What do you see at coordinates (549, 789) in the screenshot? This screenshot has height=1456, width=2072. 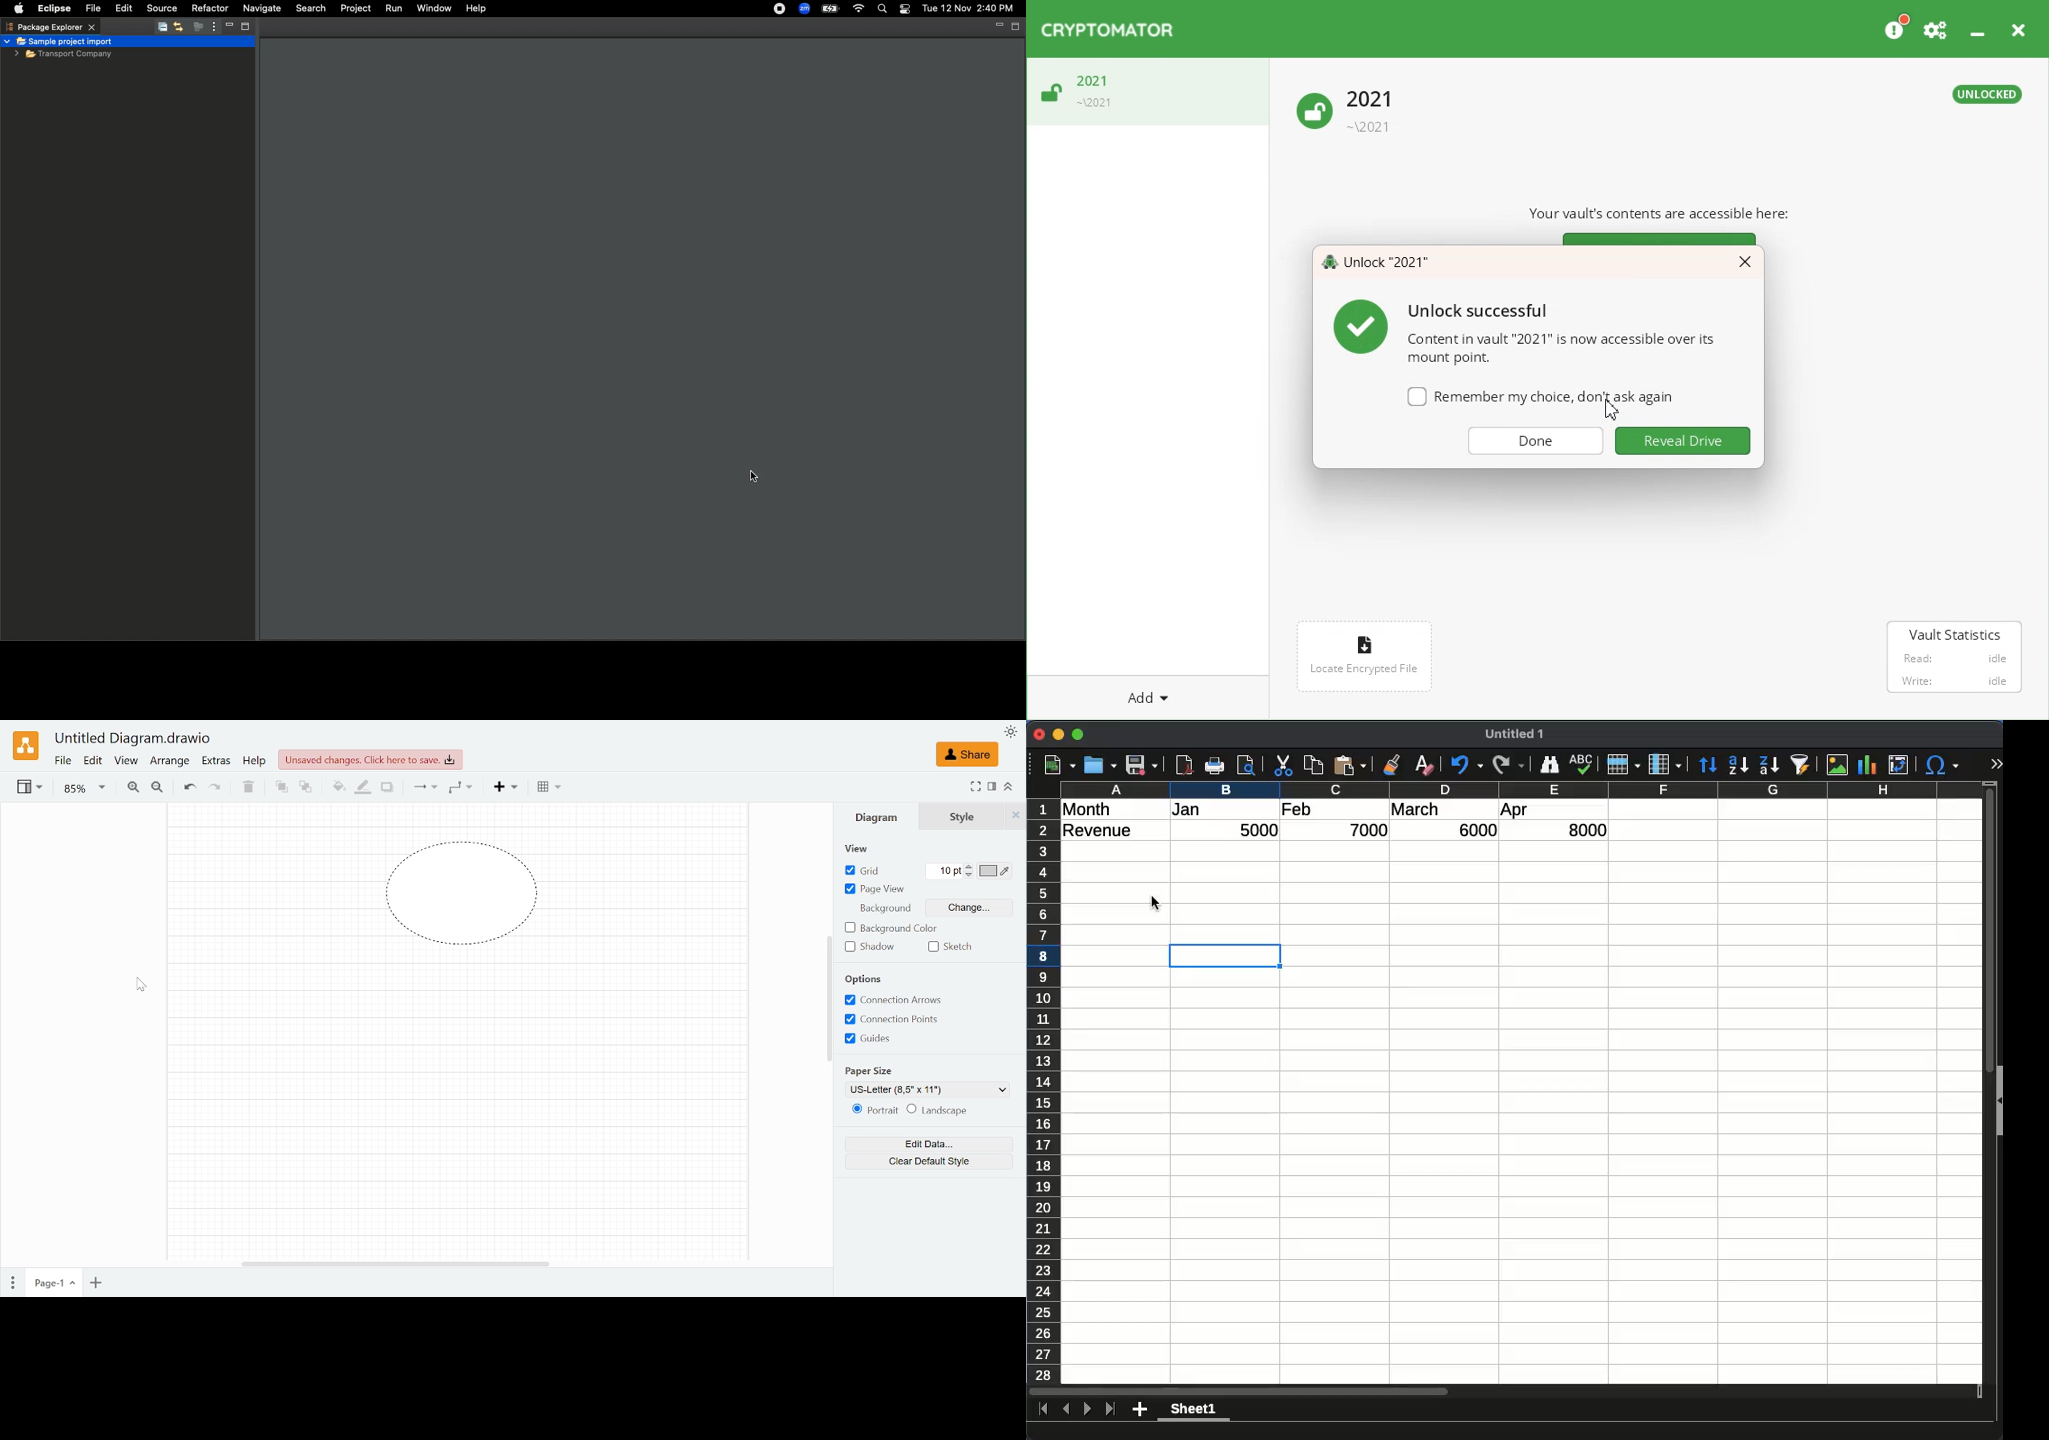 I see `Table` at bounding box center [549, 789].